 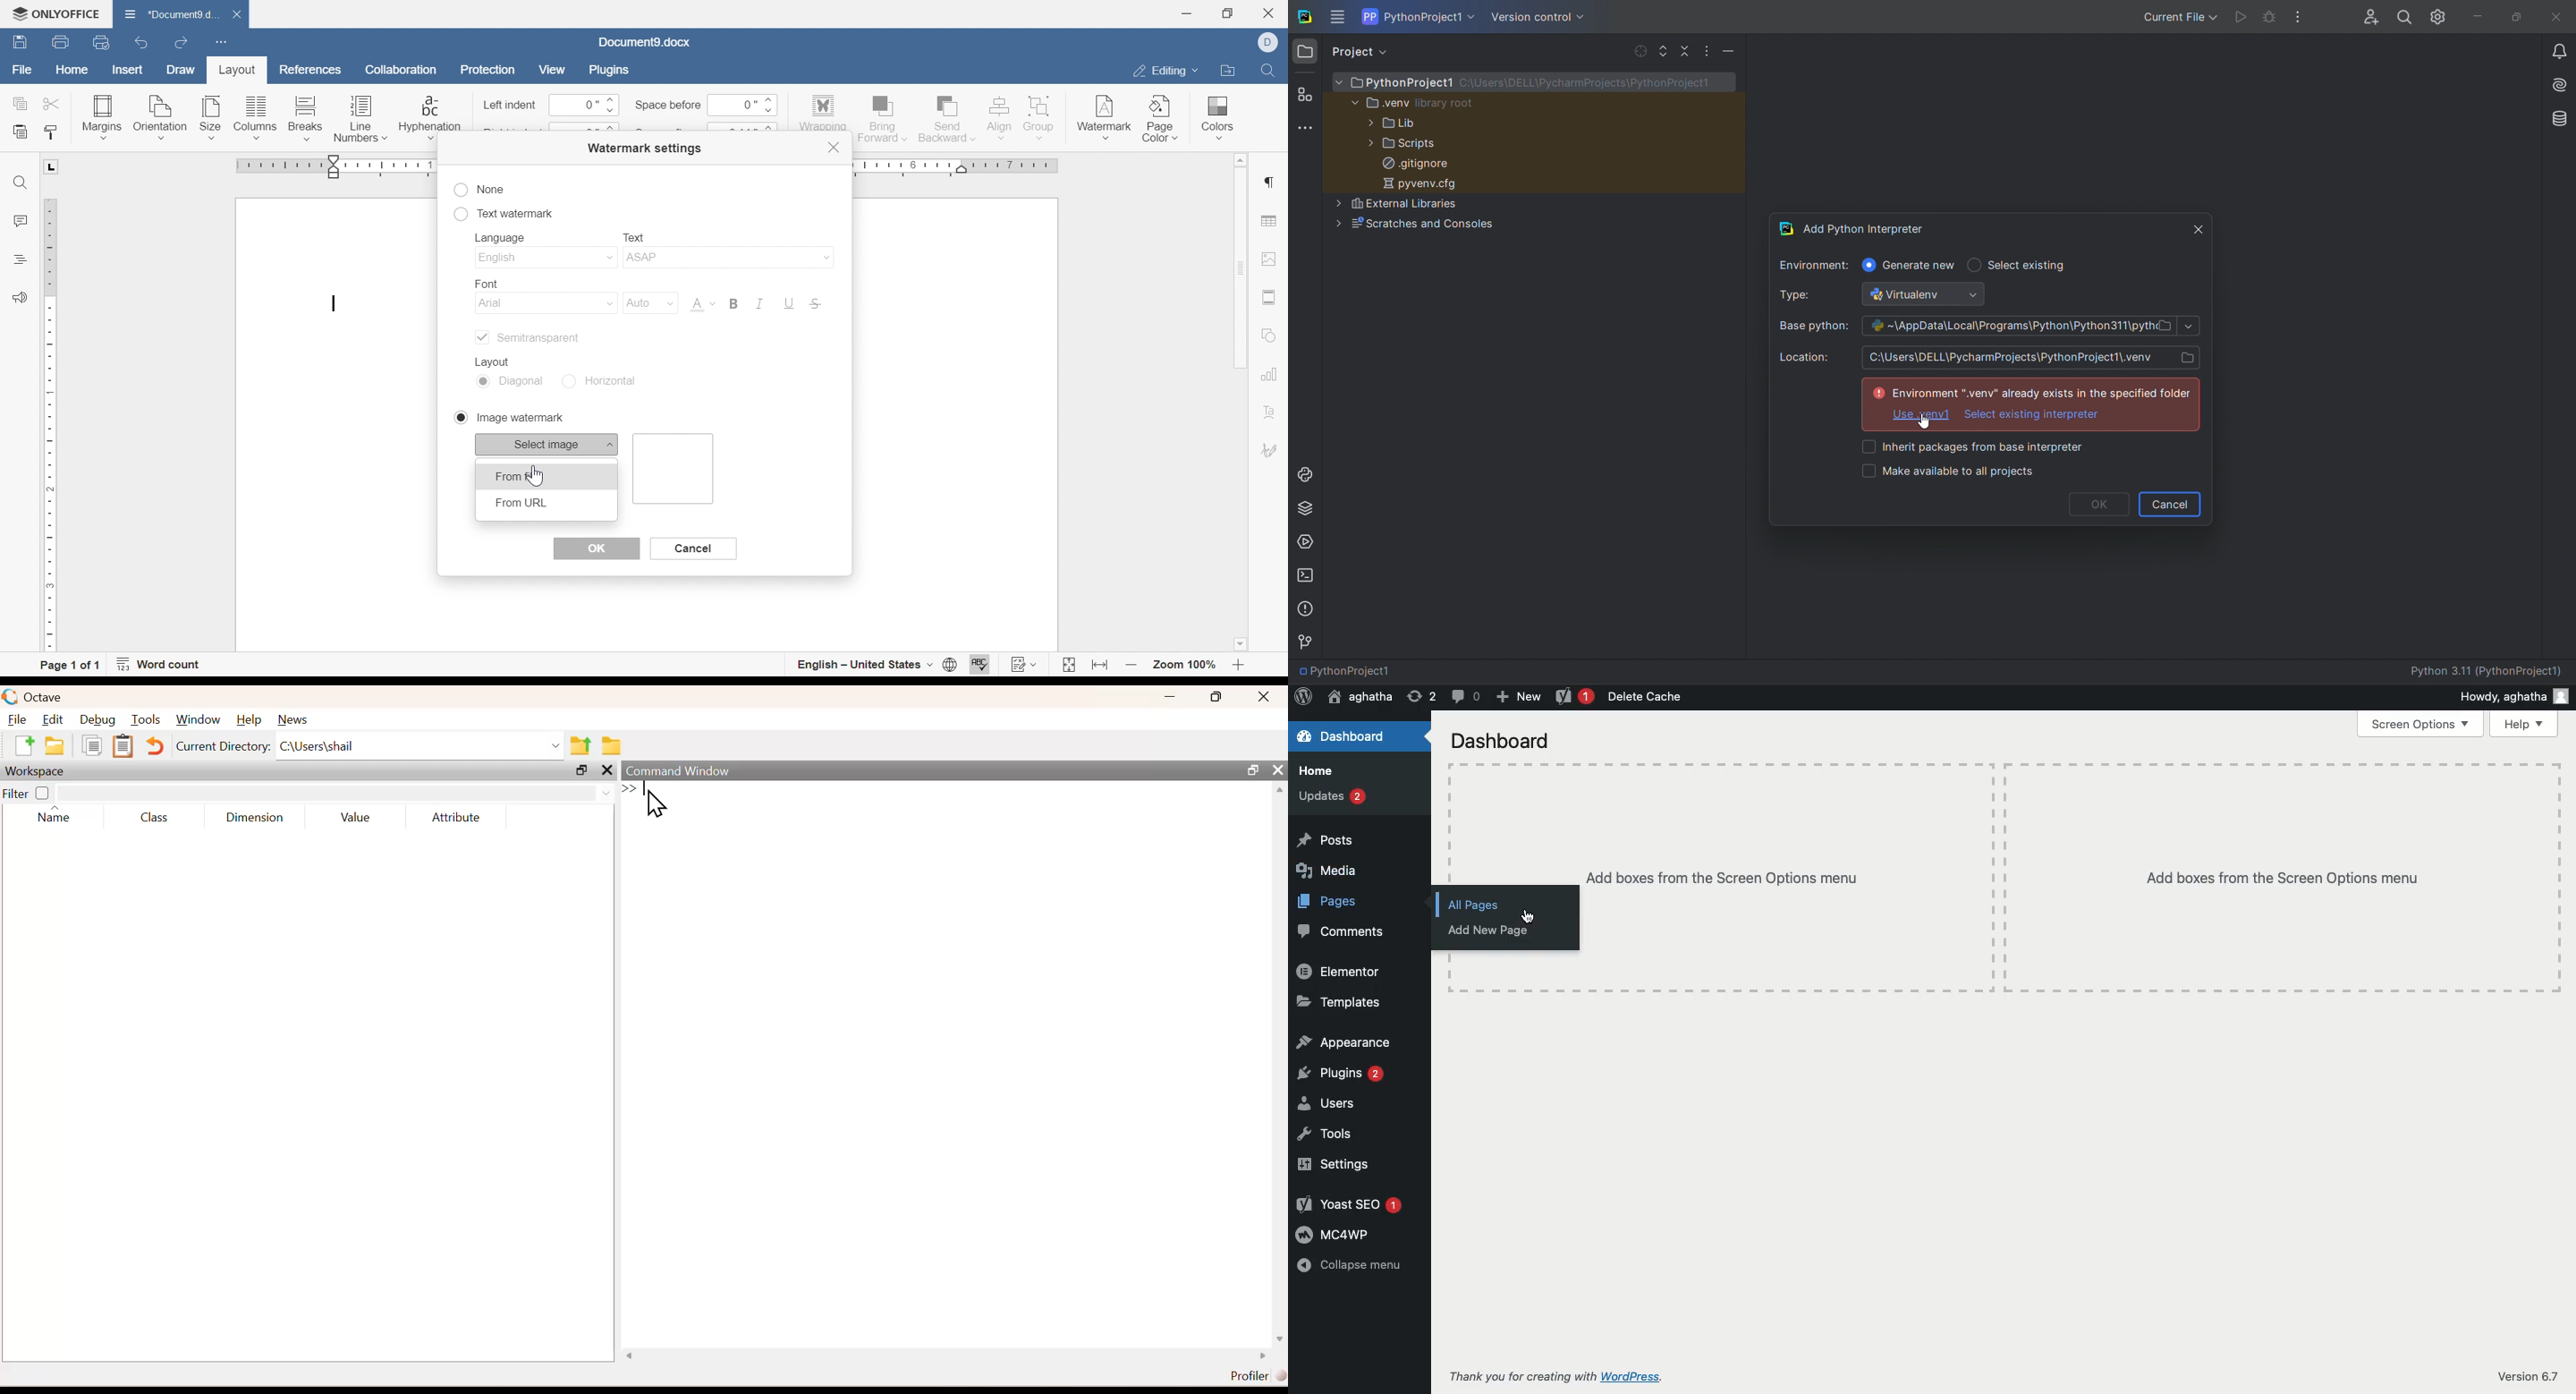 I want to click on space before, so click(x=667, y=105).